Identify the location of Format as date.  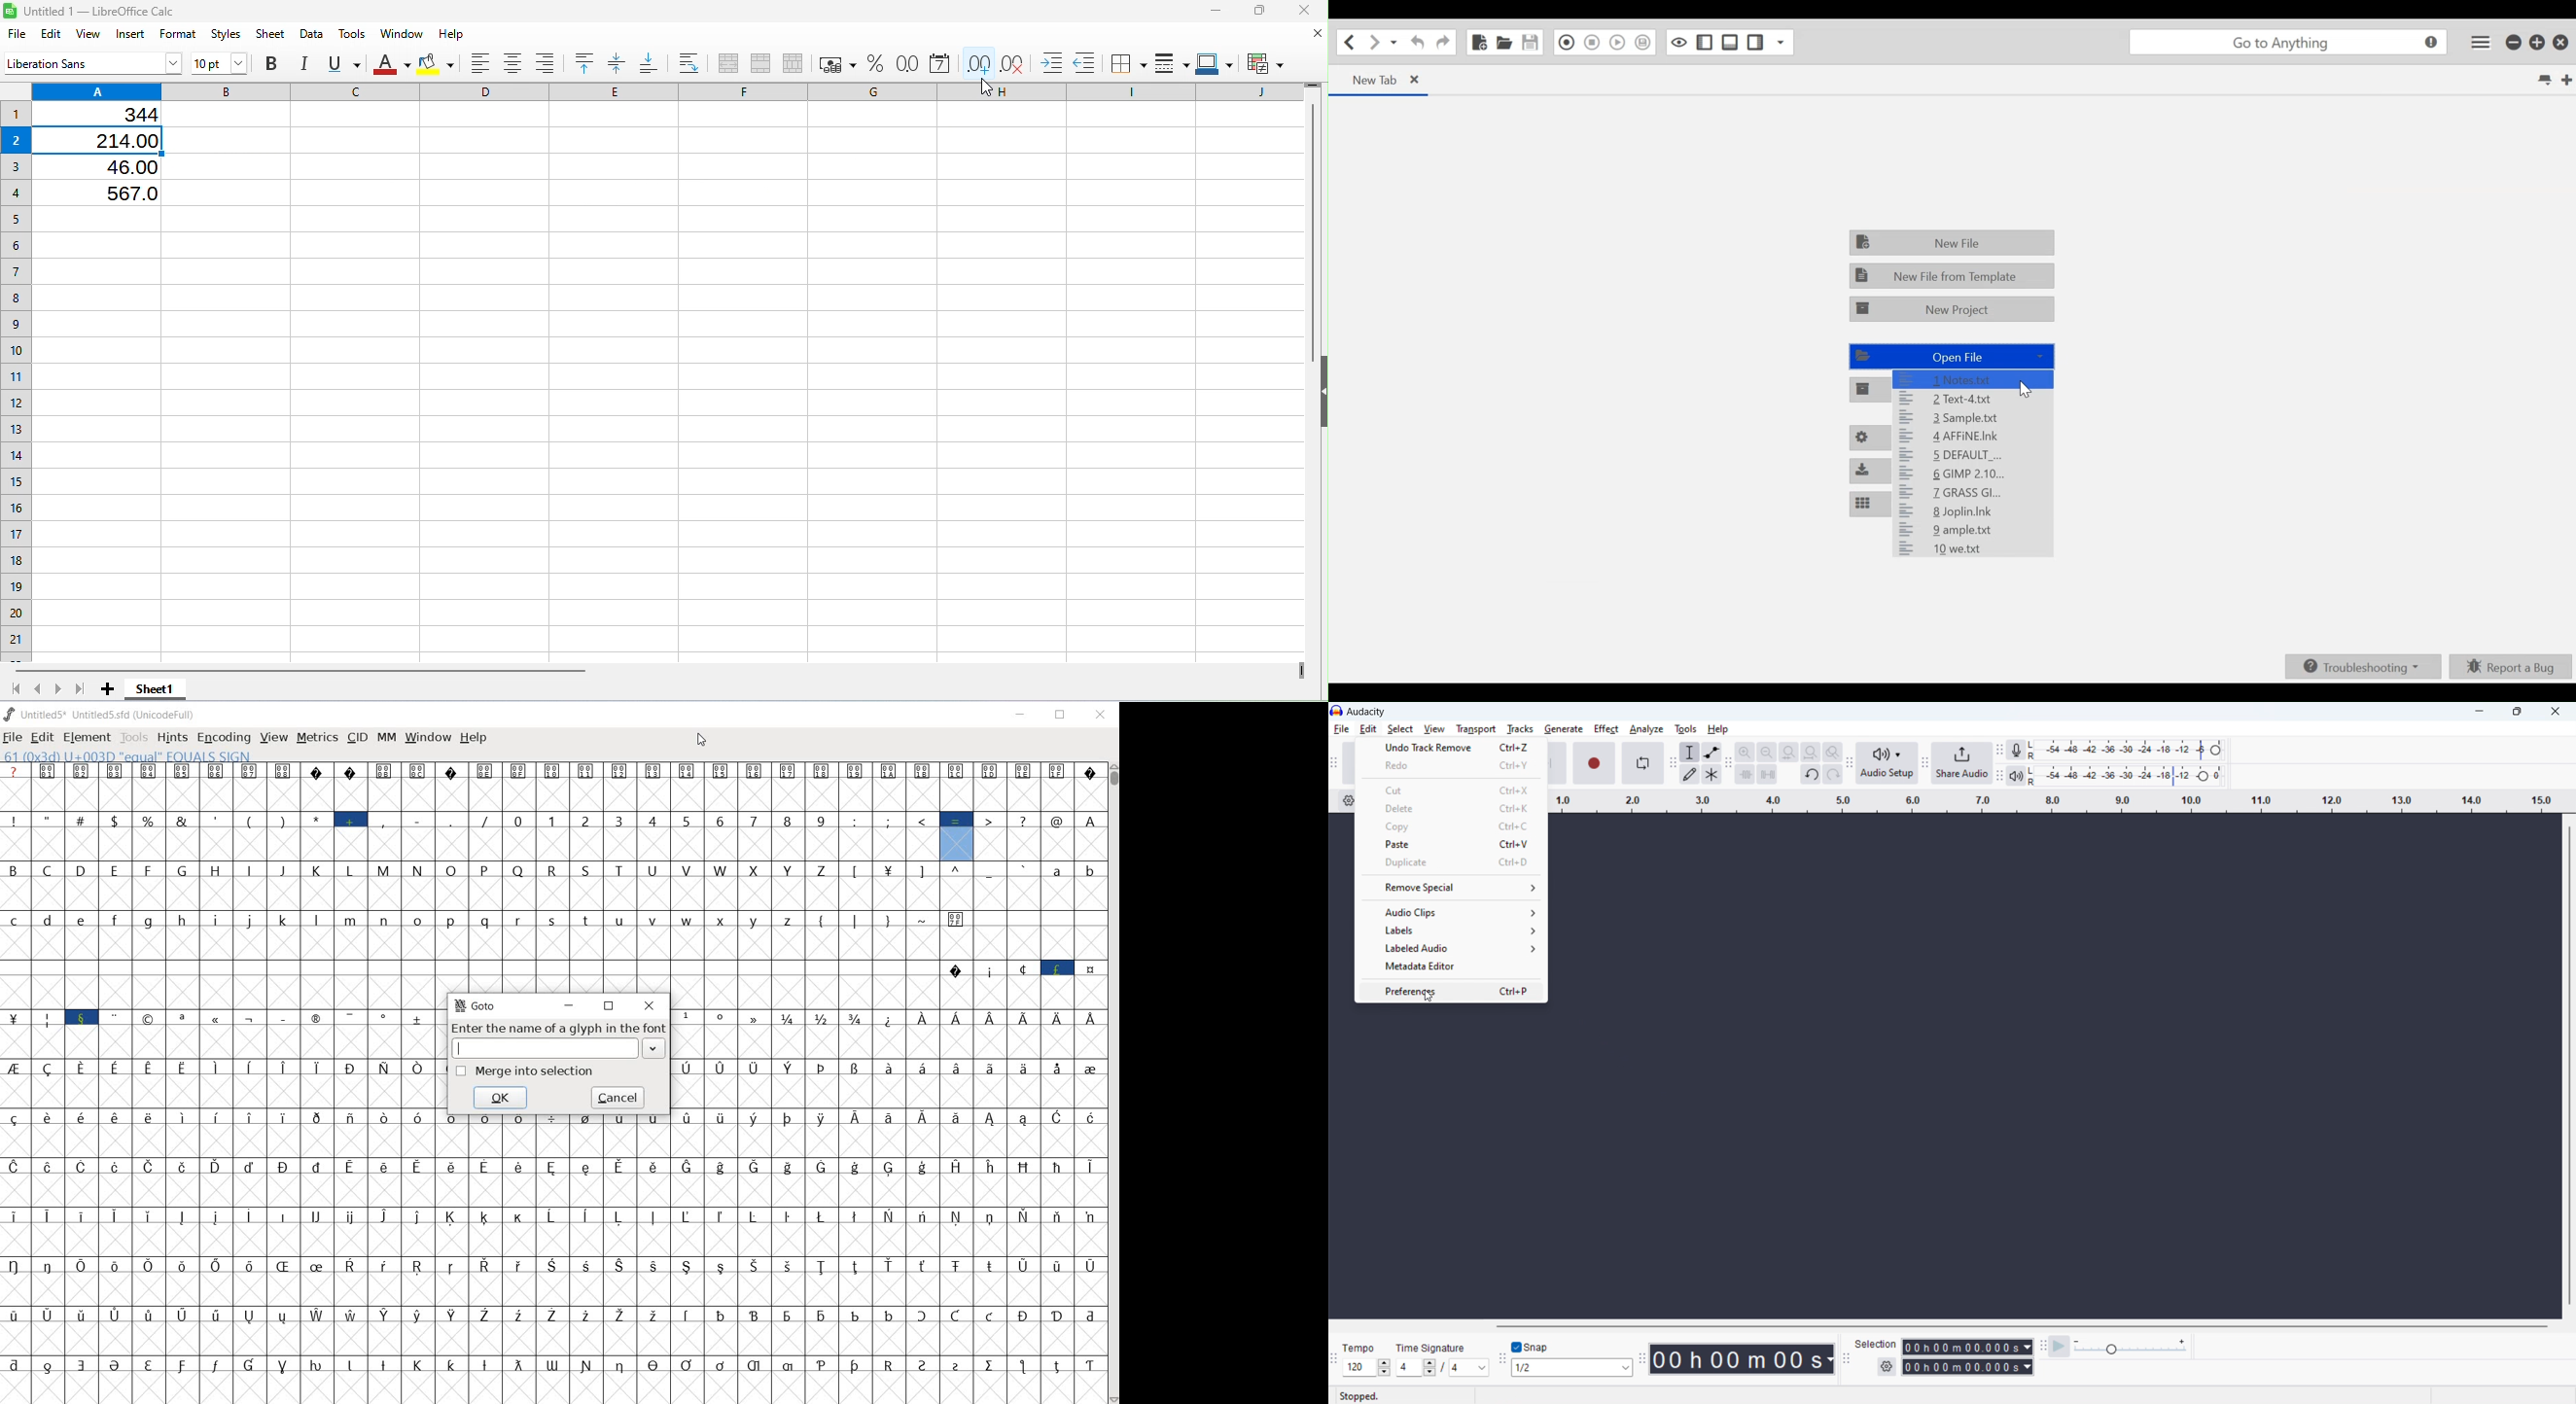
(937, 62).